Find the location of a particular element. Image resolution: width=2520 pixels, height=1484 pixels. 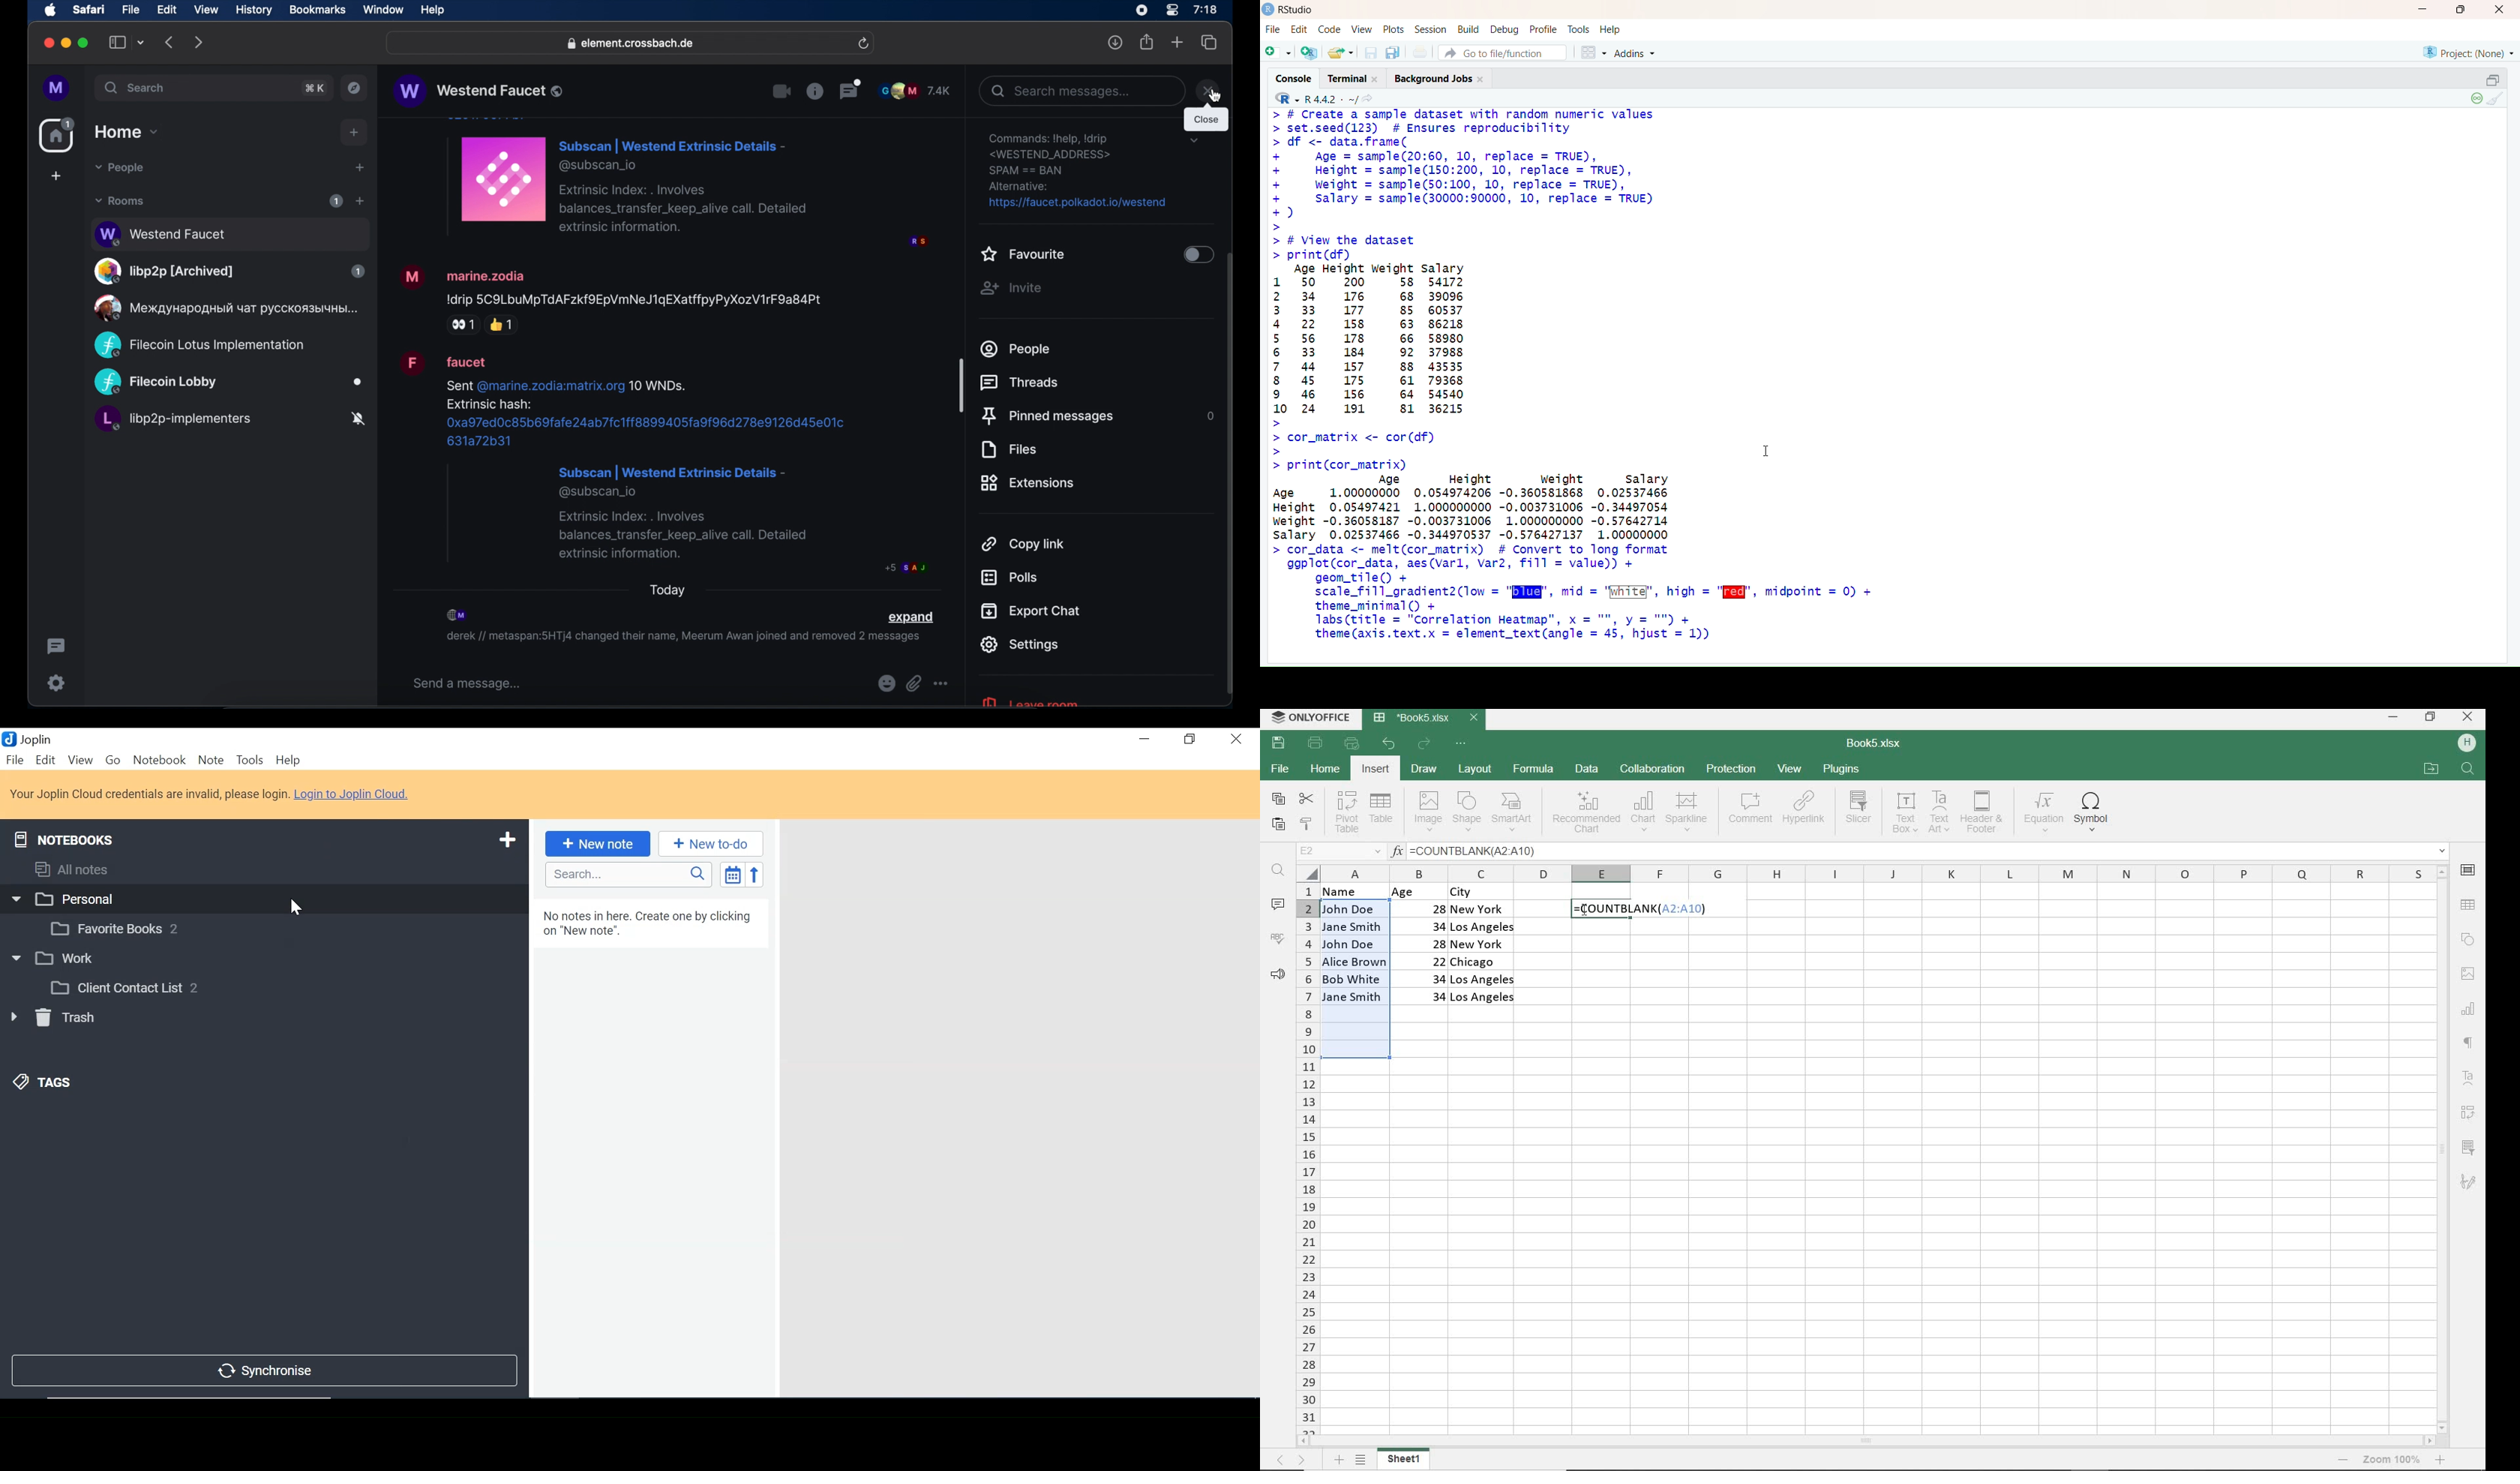

Help is located at coordinates (1610, 27).